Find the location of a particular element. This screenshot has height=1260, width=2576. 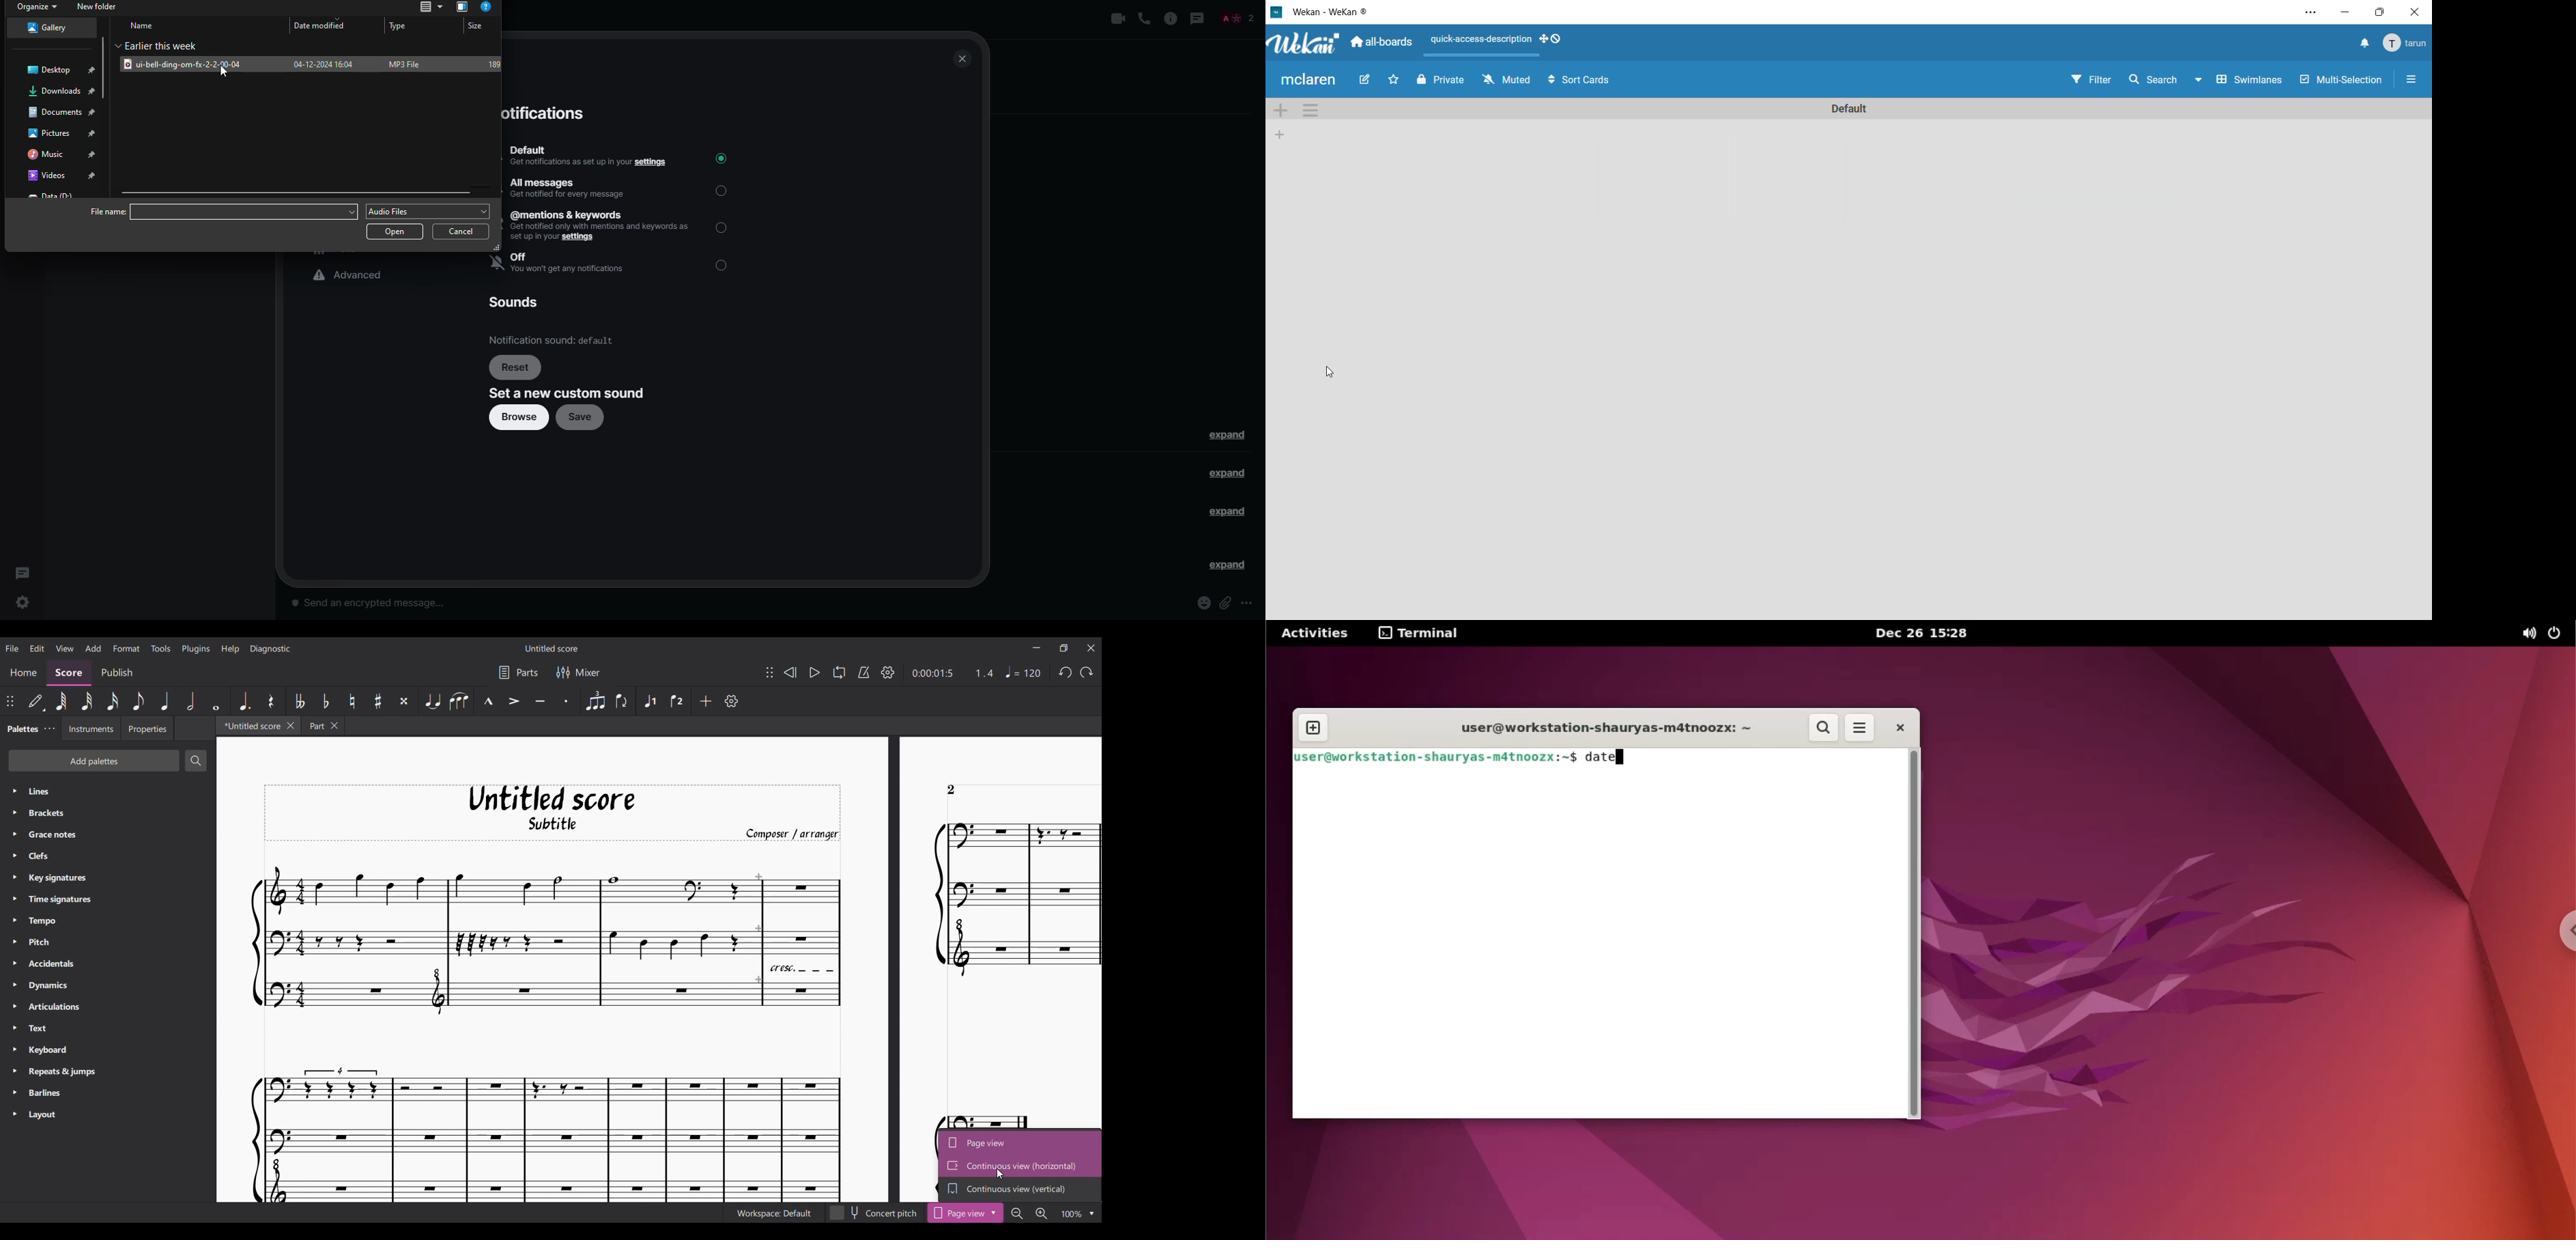

All files is located at coordinates (427, 7).